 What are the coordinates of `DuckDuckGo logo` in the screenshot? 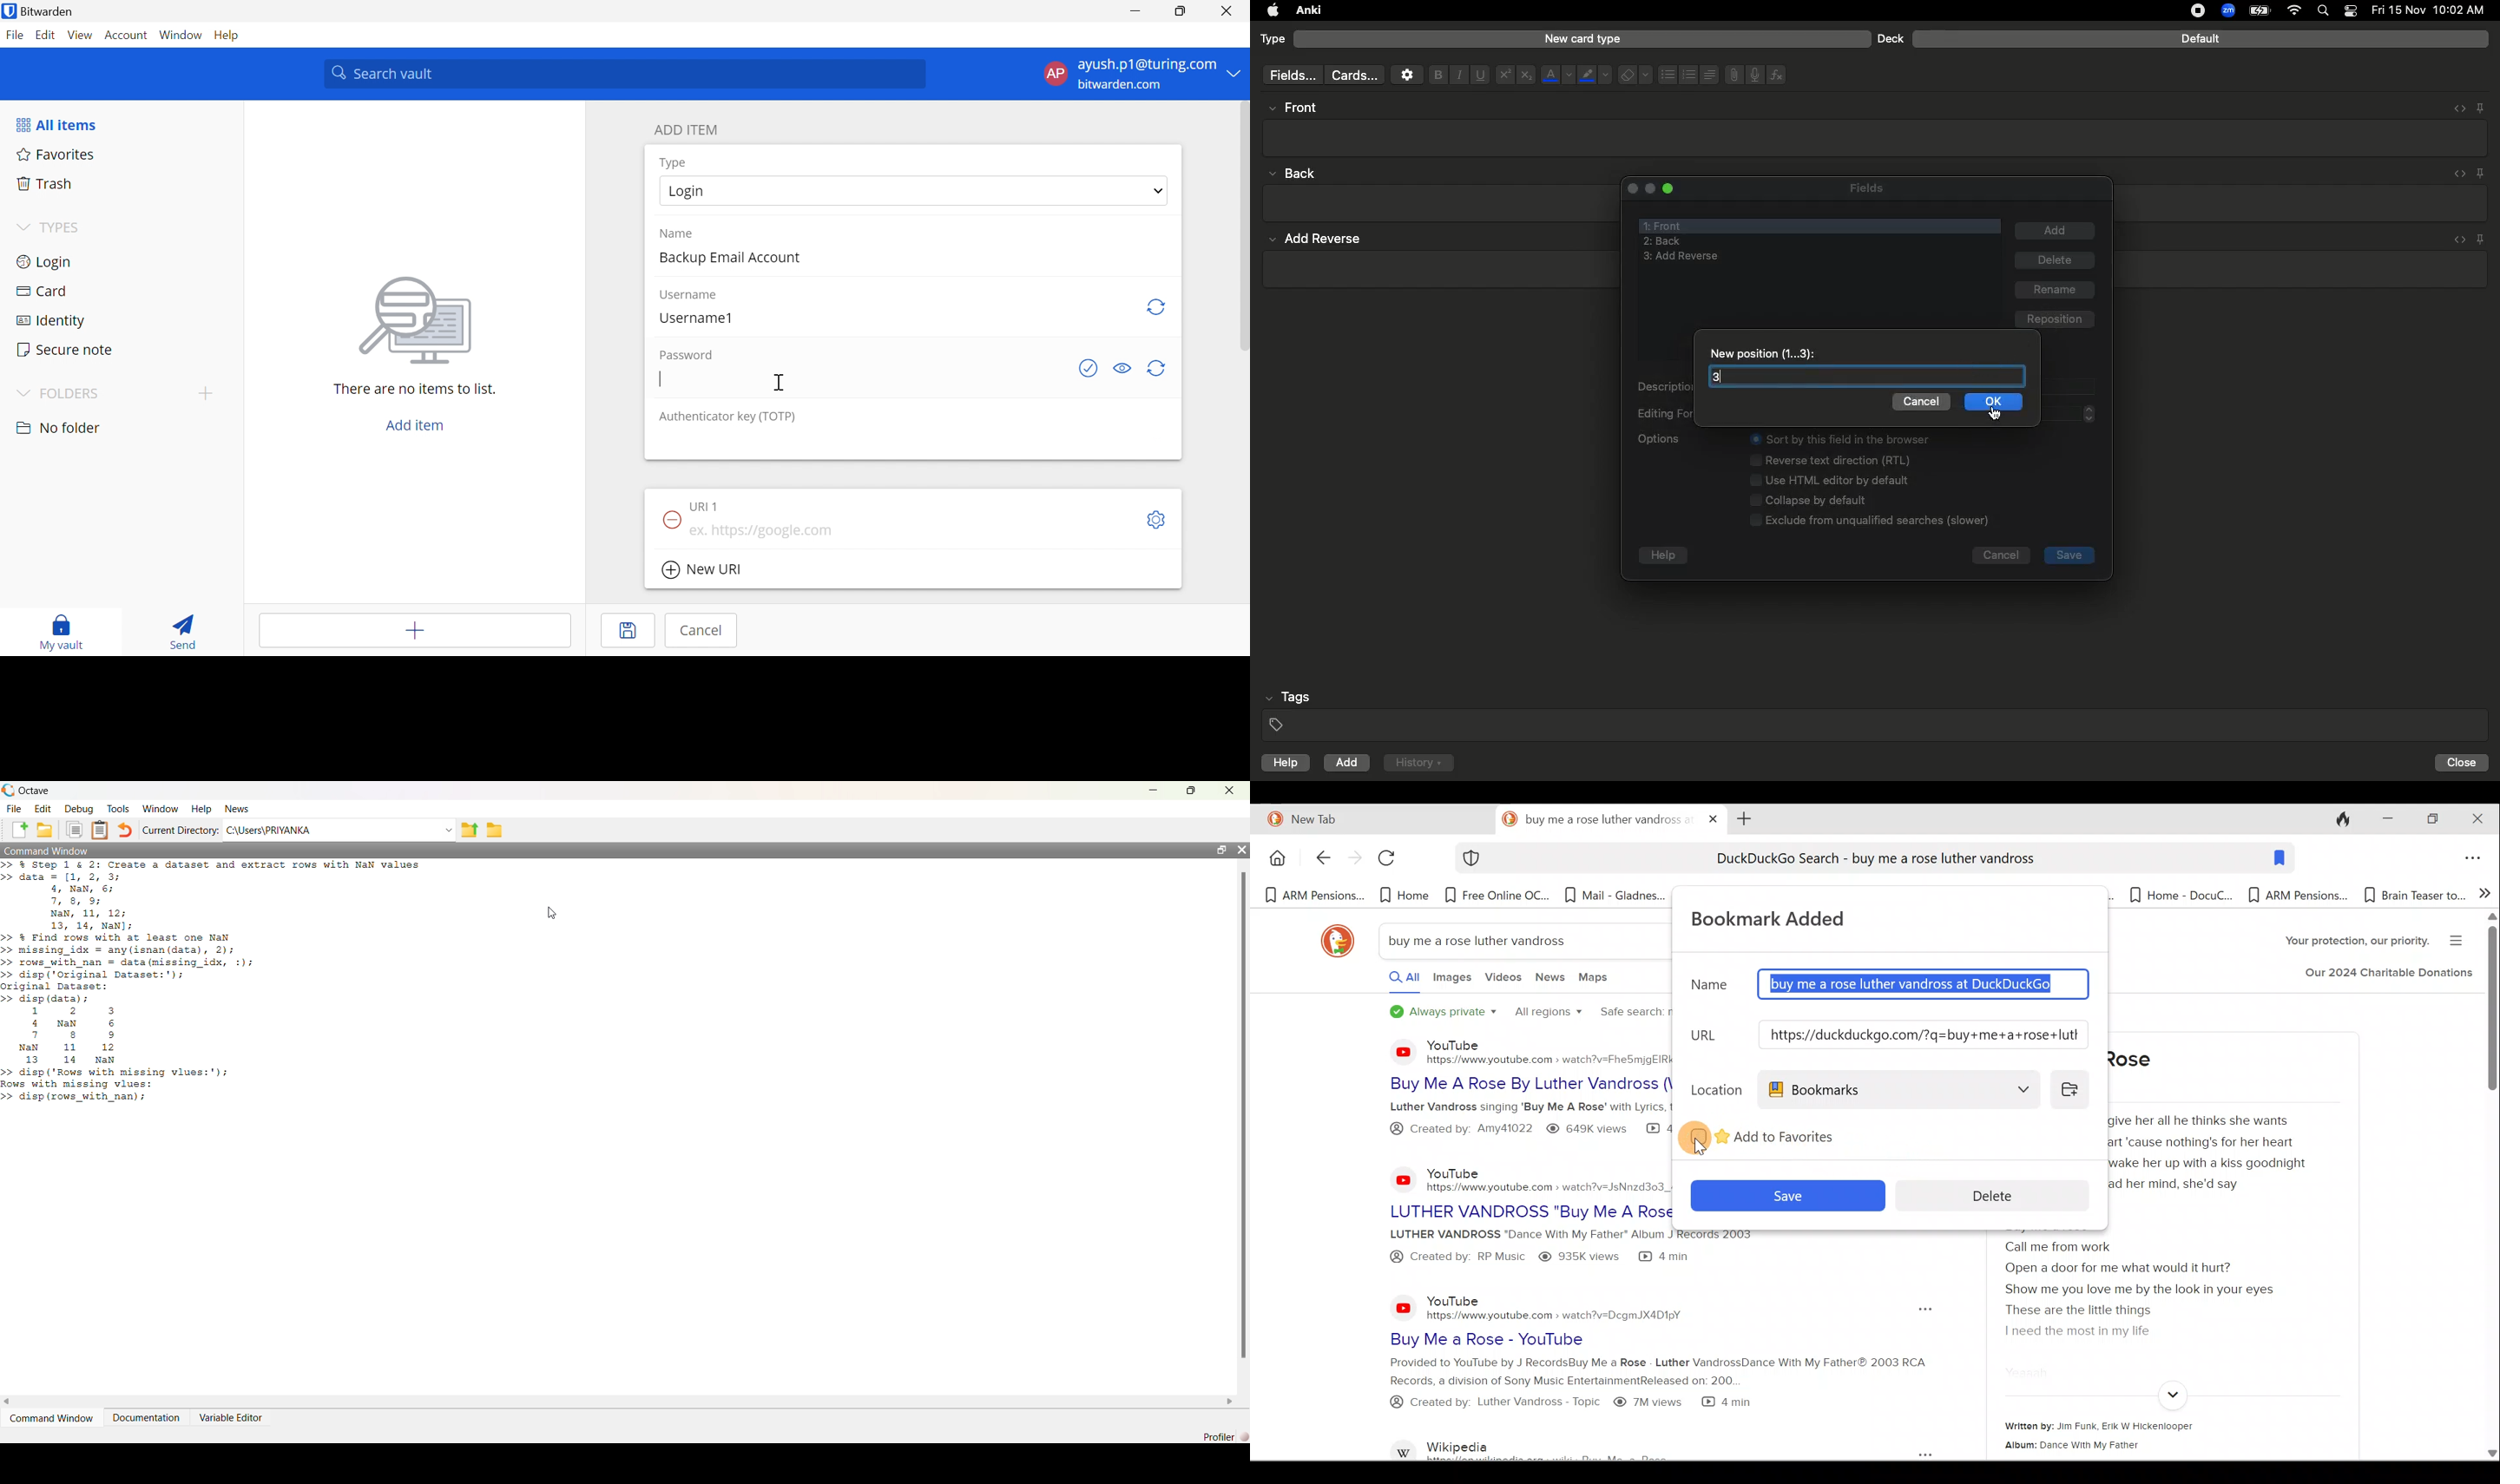 It's located at (1331, 941).